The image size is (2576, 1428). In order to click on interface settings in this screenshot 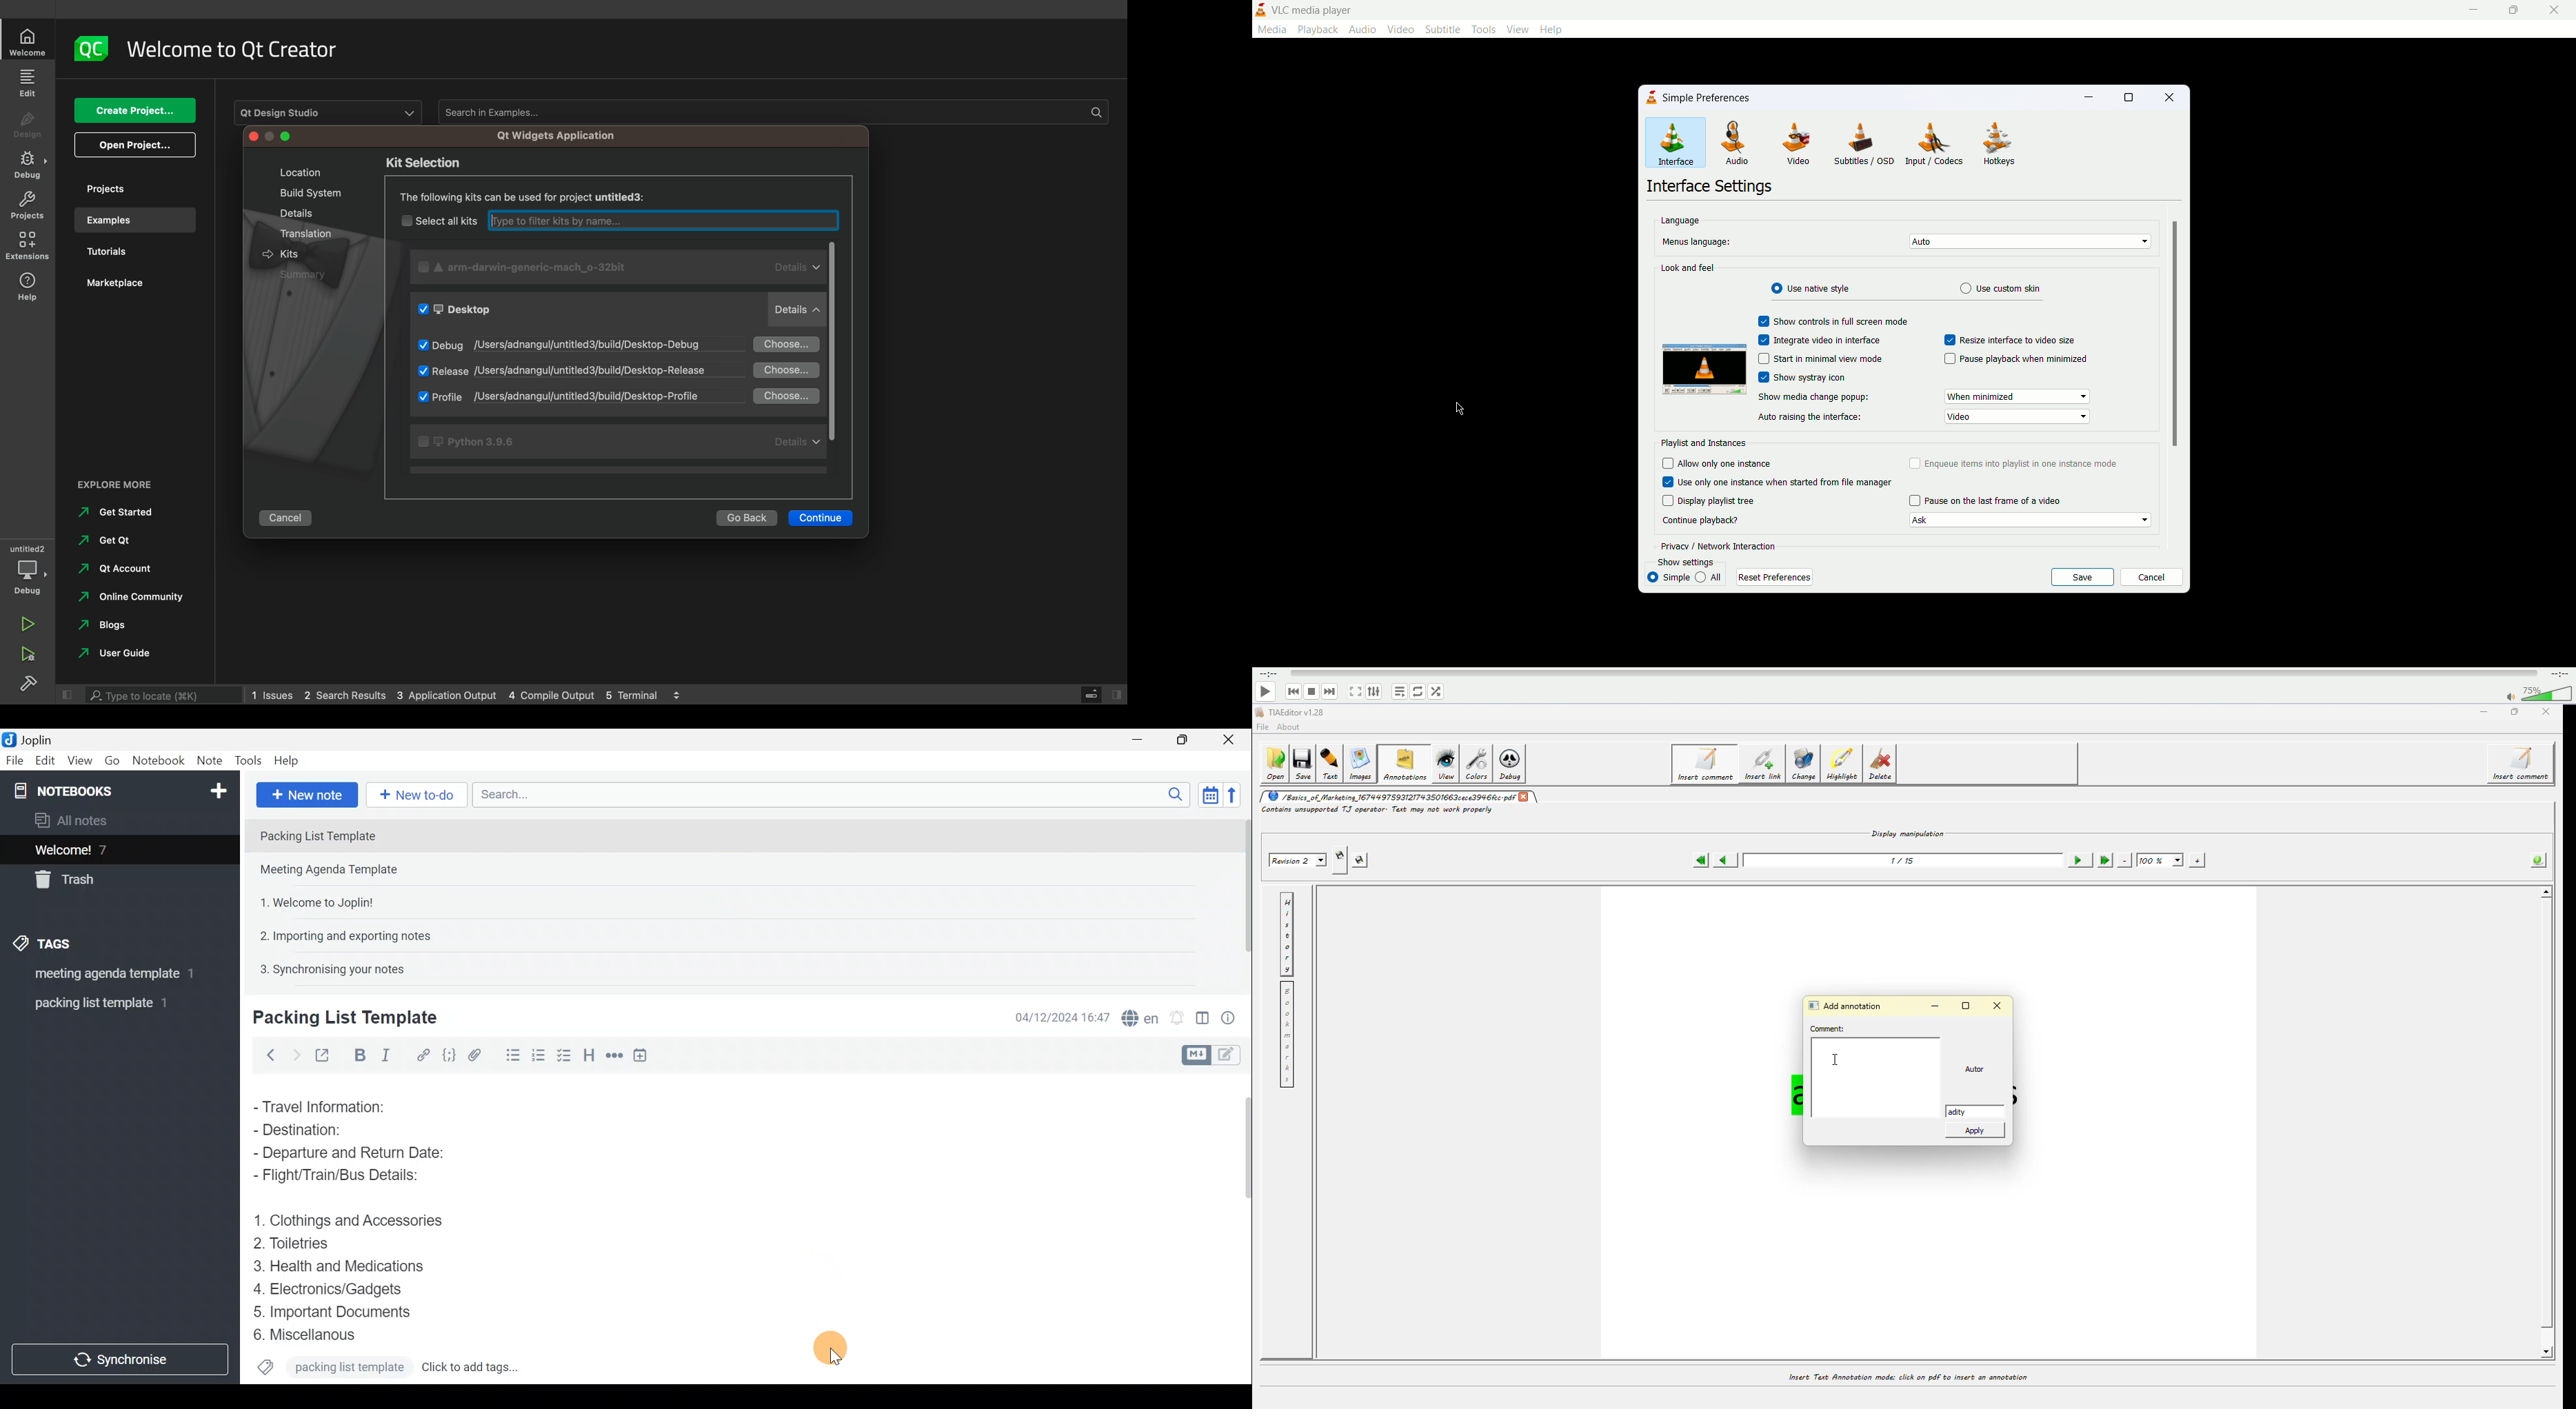, I will do `click(1715, 187)`.